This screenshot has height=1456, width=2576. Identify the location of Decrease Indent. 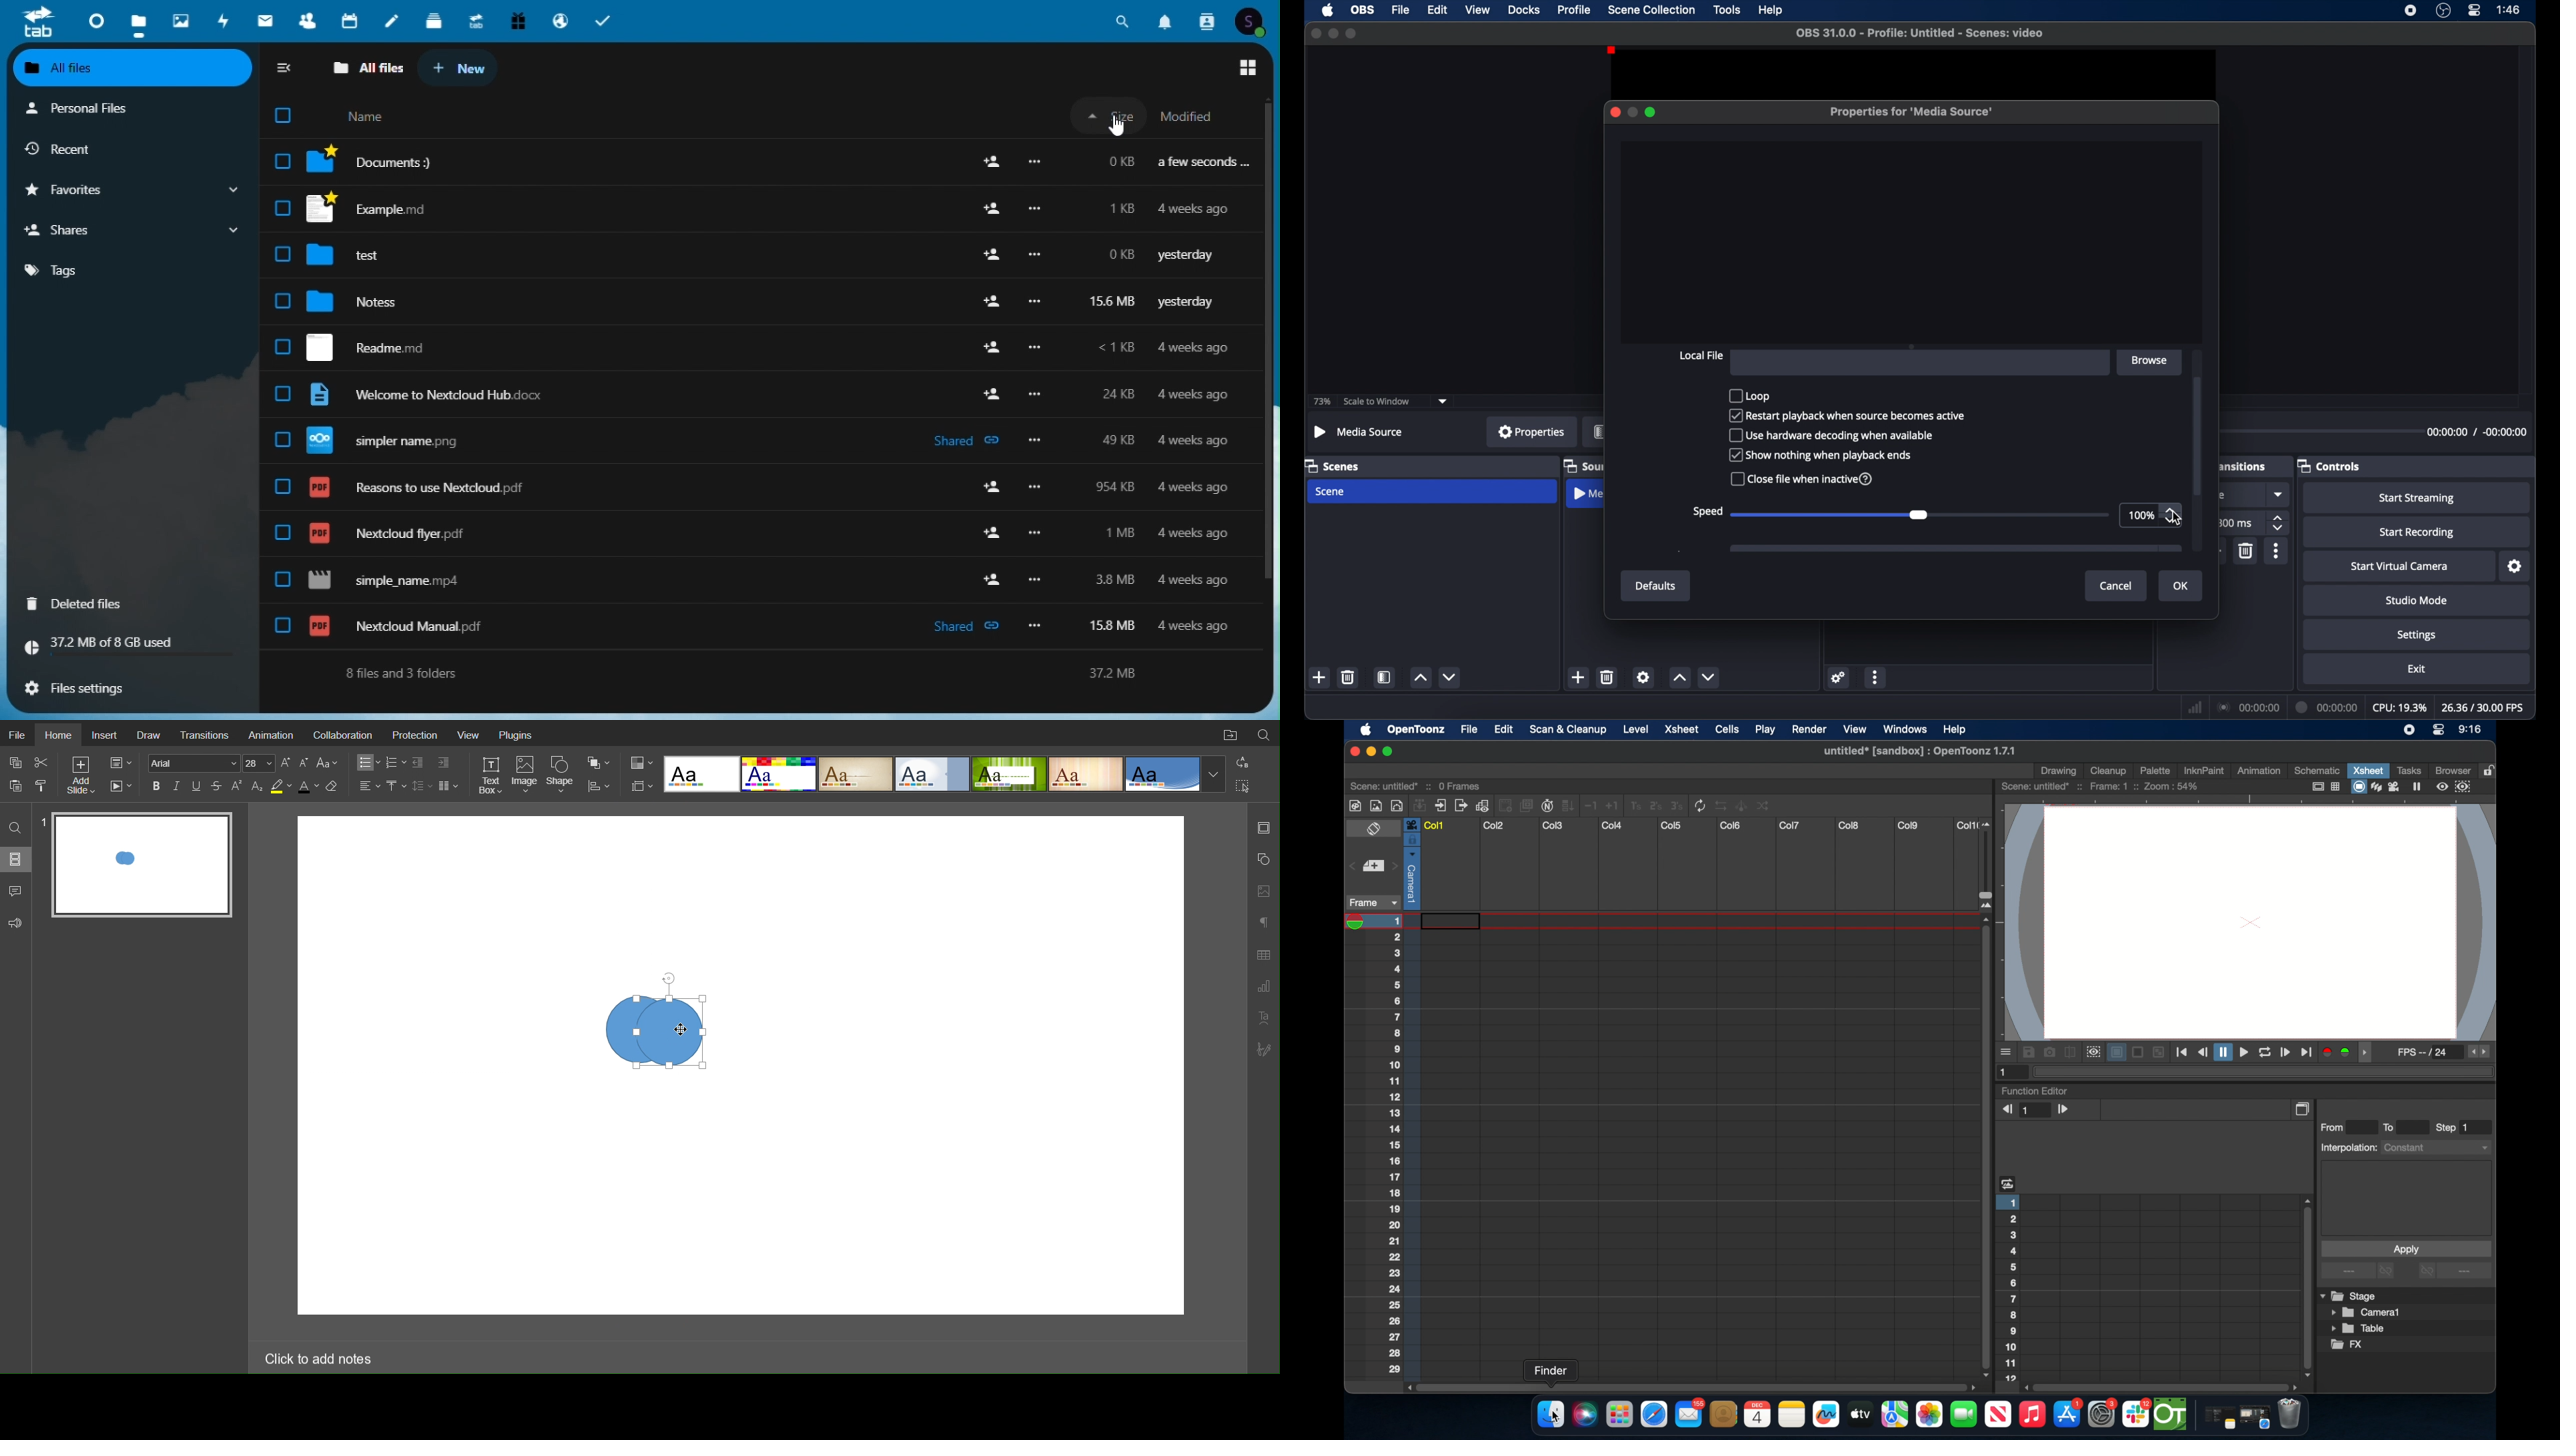
(419, 763).